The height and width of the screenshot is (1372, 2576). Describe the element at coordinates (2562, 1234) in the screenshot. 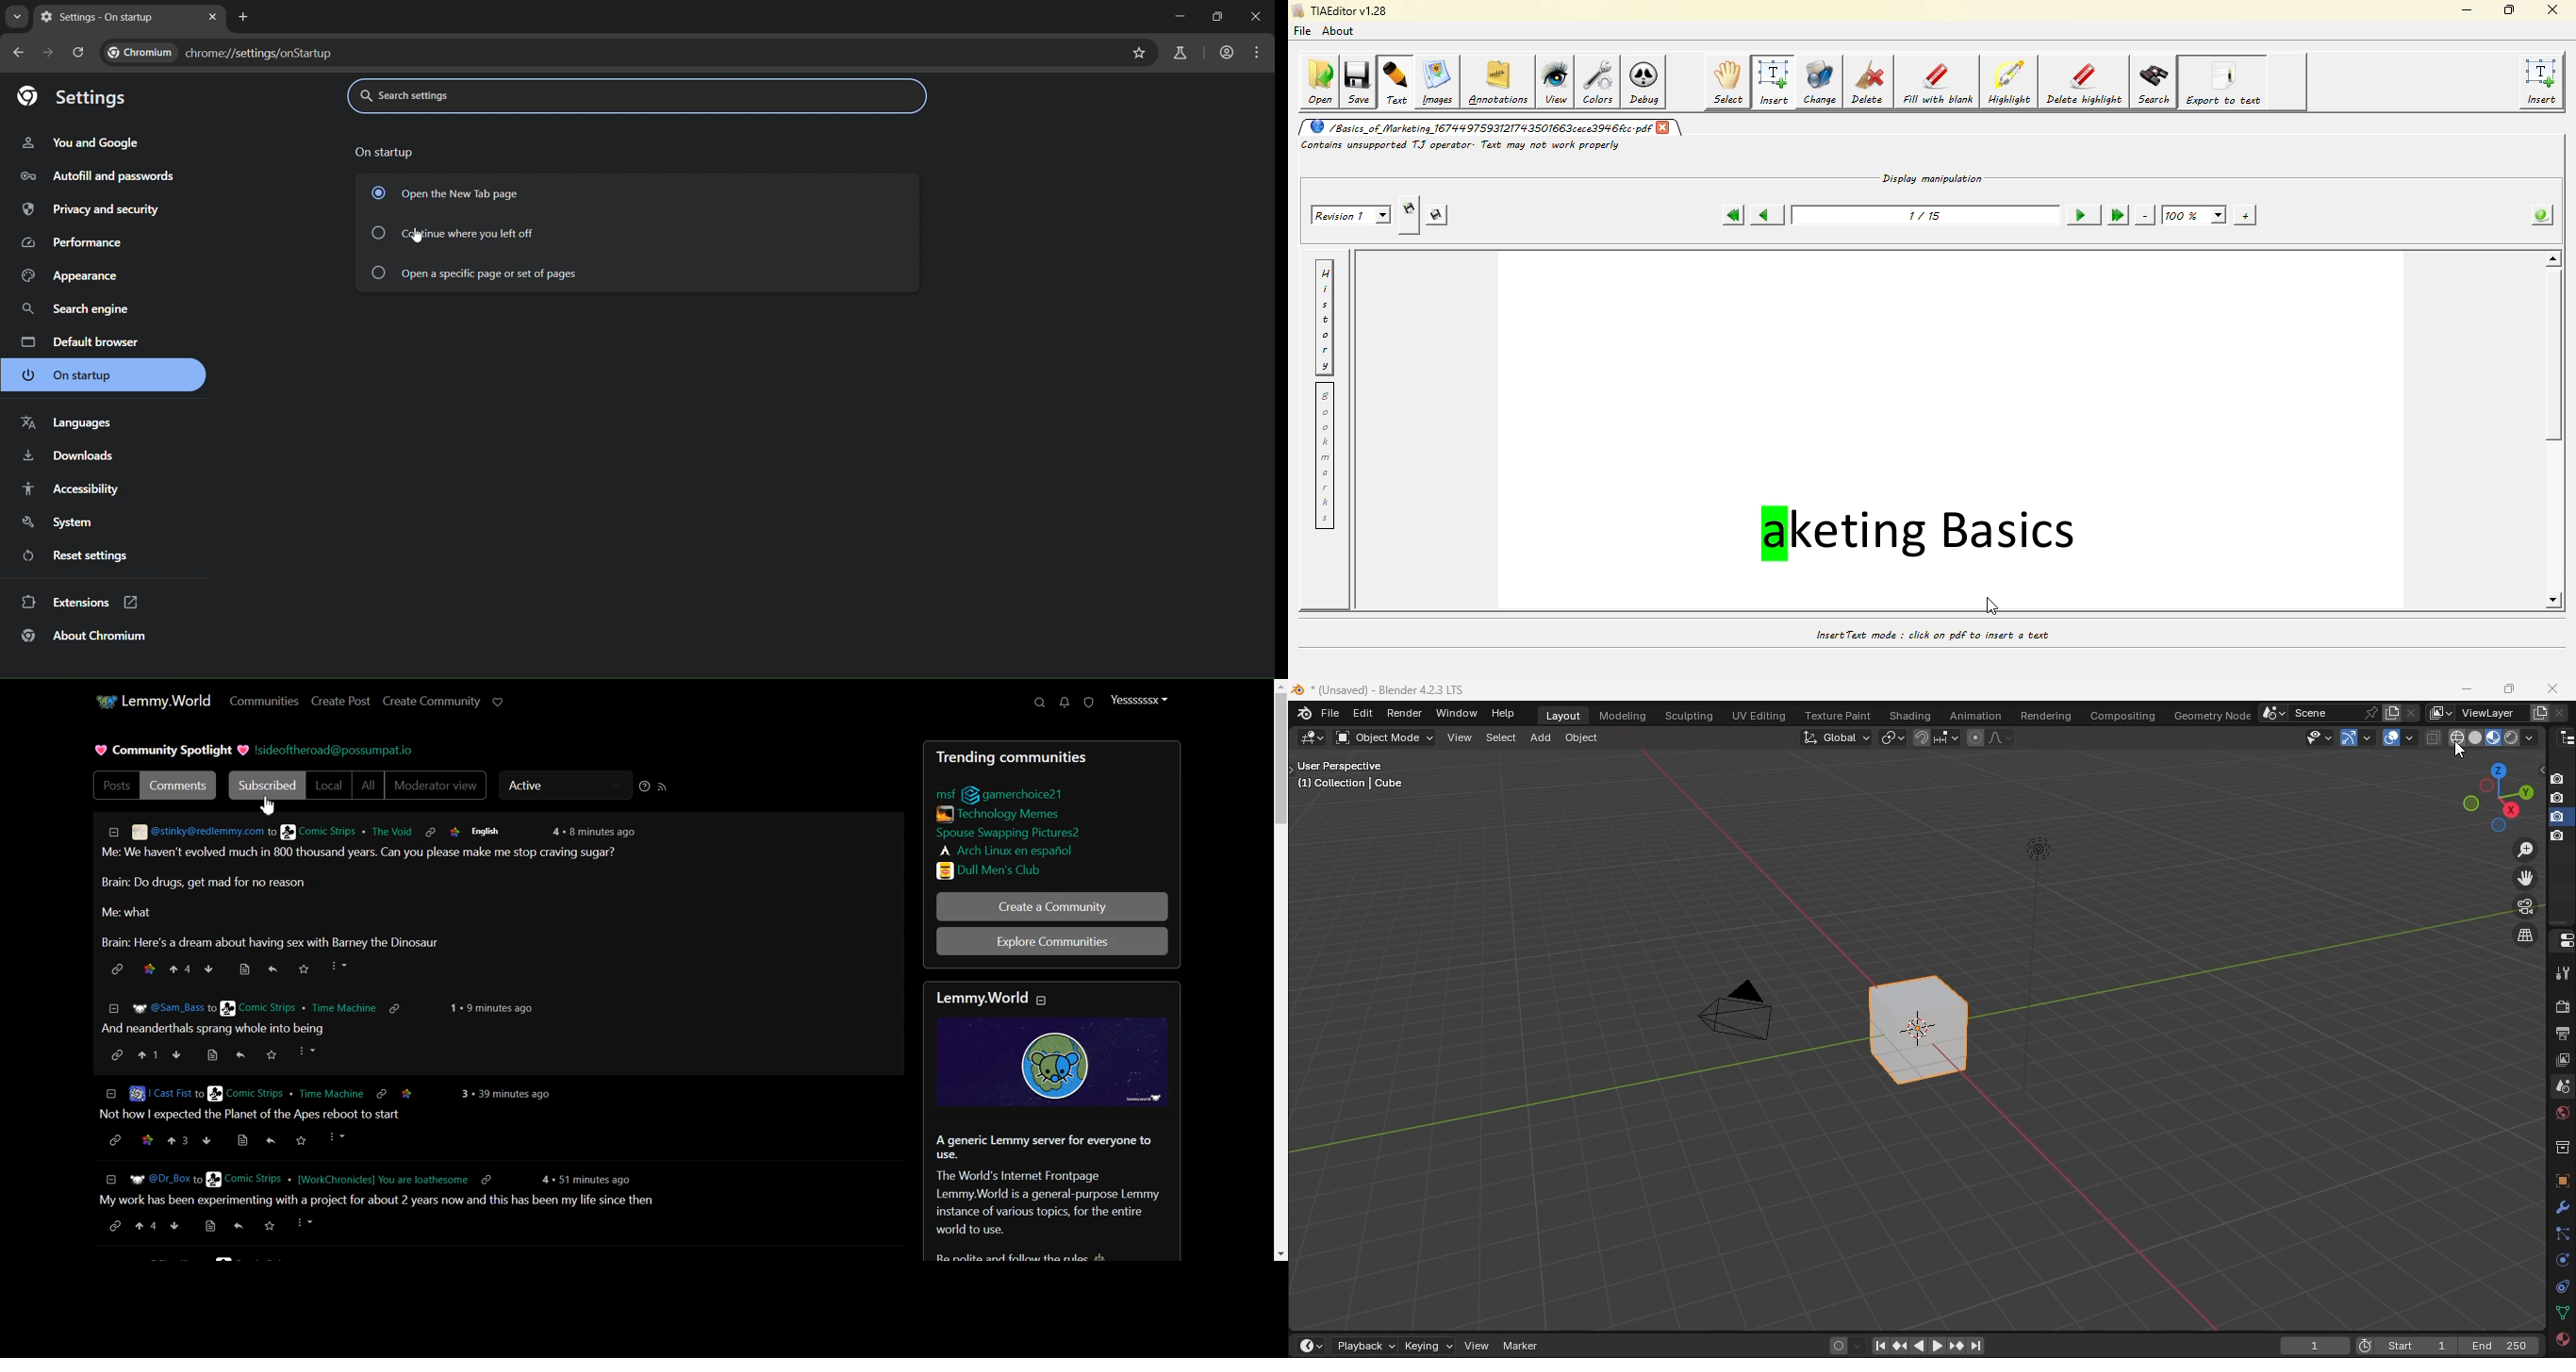

I see `particles` at that location.